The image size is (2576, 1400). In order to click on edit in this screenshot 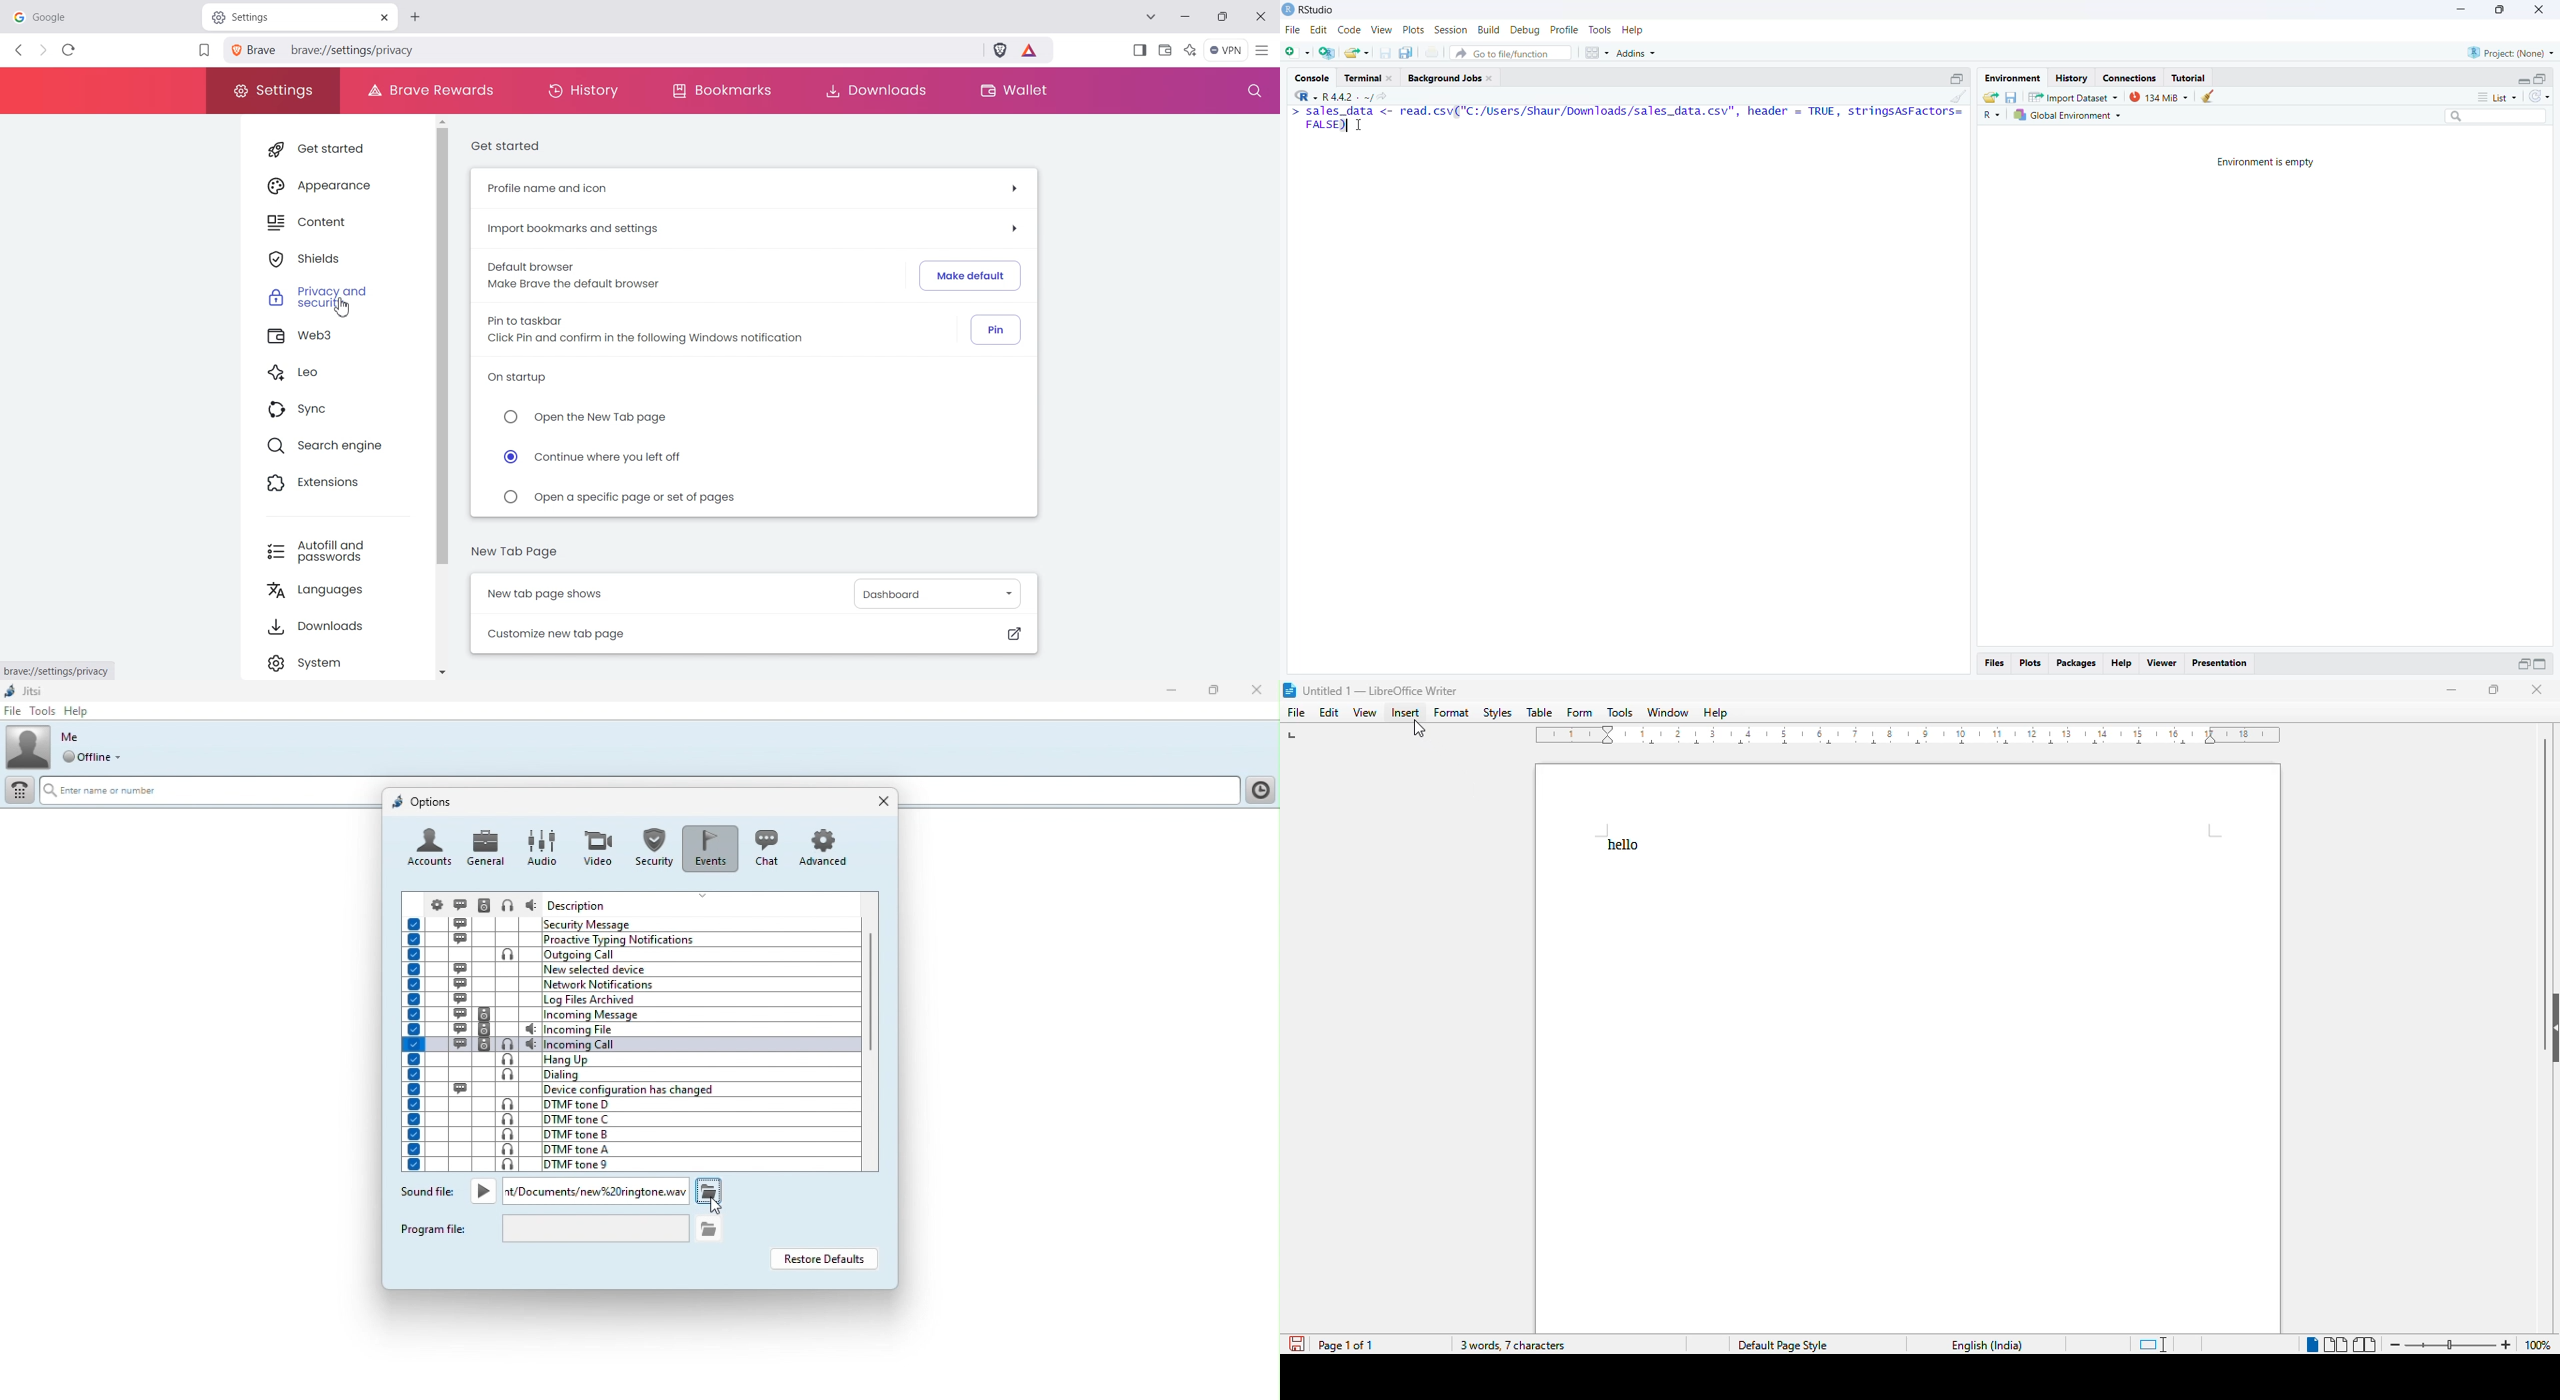, I will do `click(1330, 712)`.